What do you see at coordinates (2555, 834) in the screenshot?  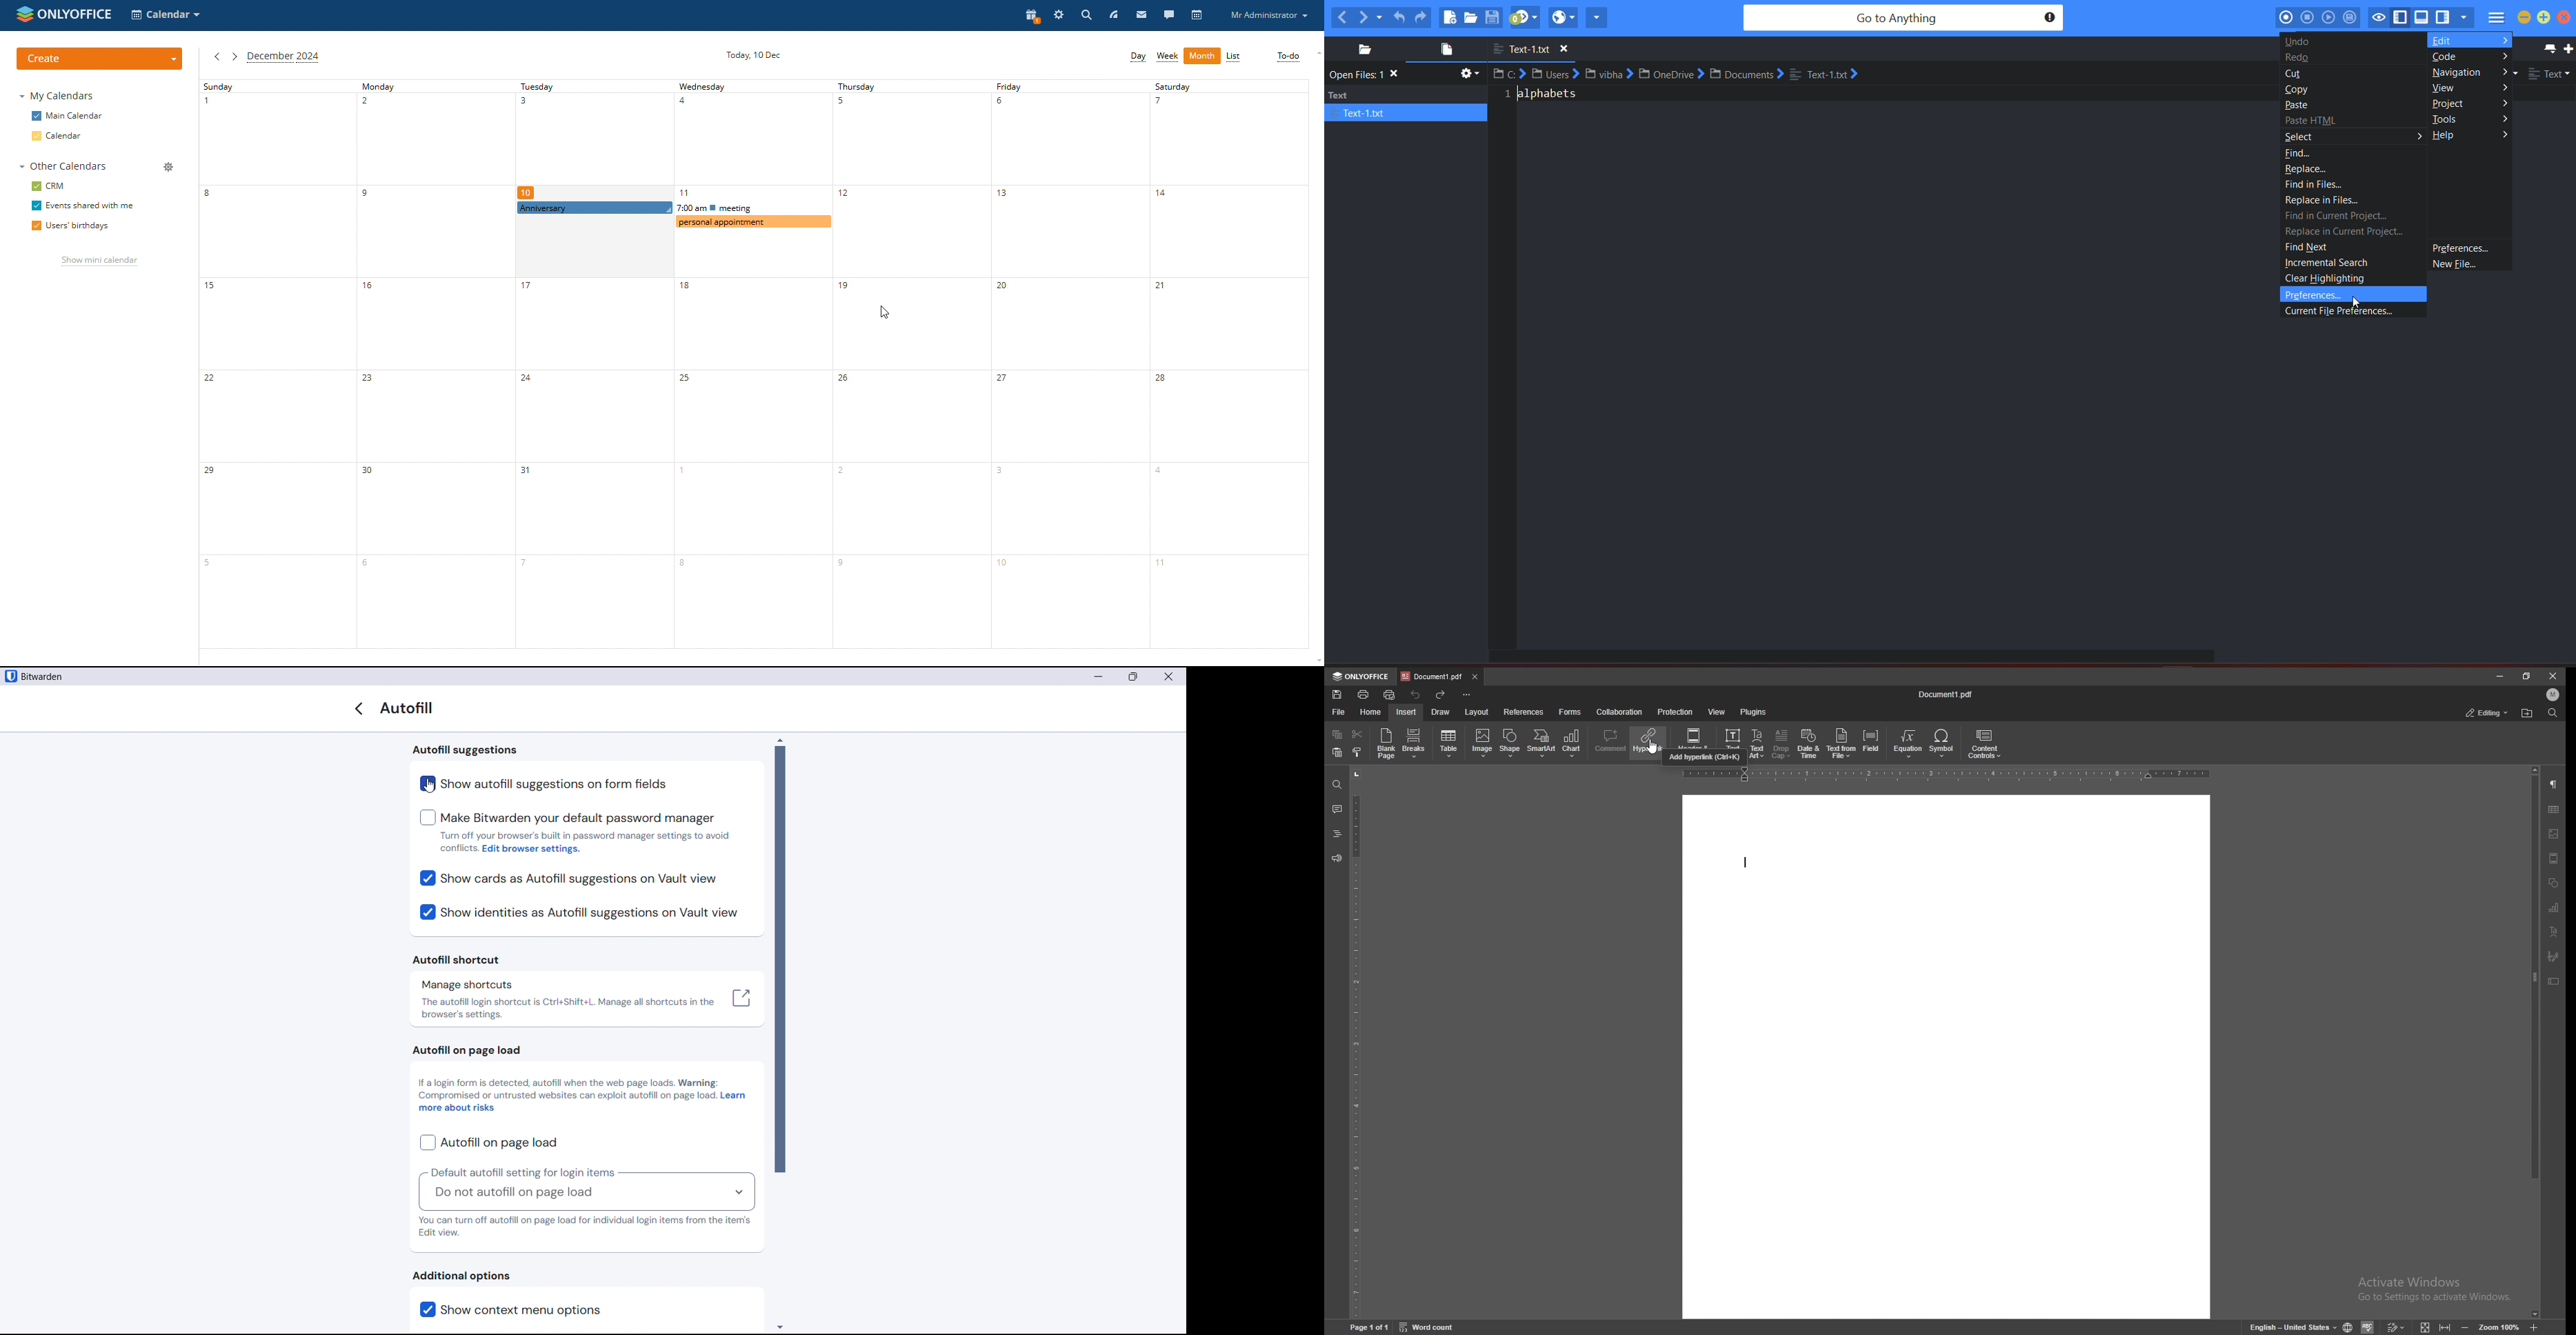 I see `image` at bounding box center [2555, 834].